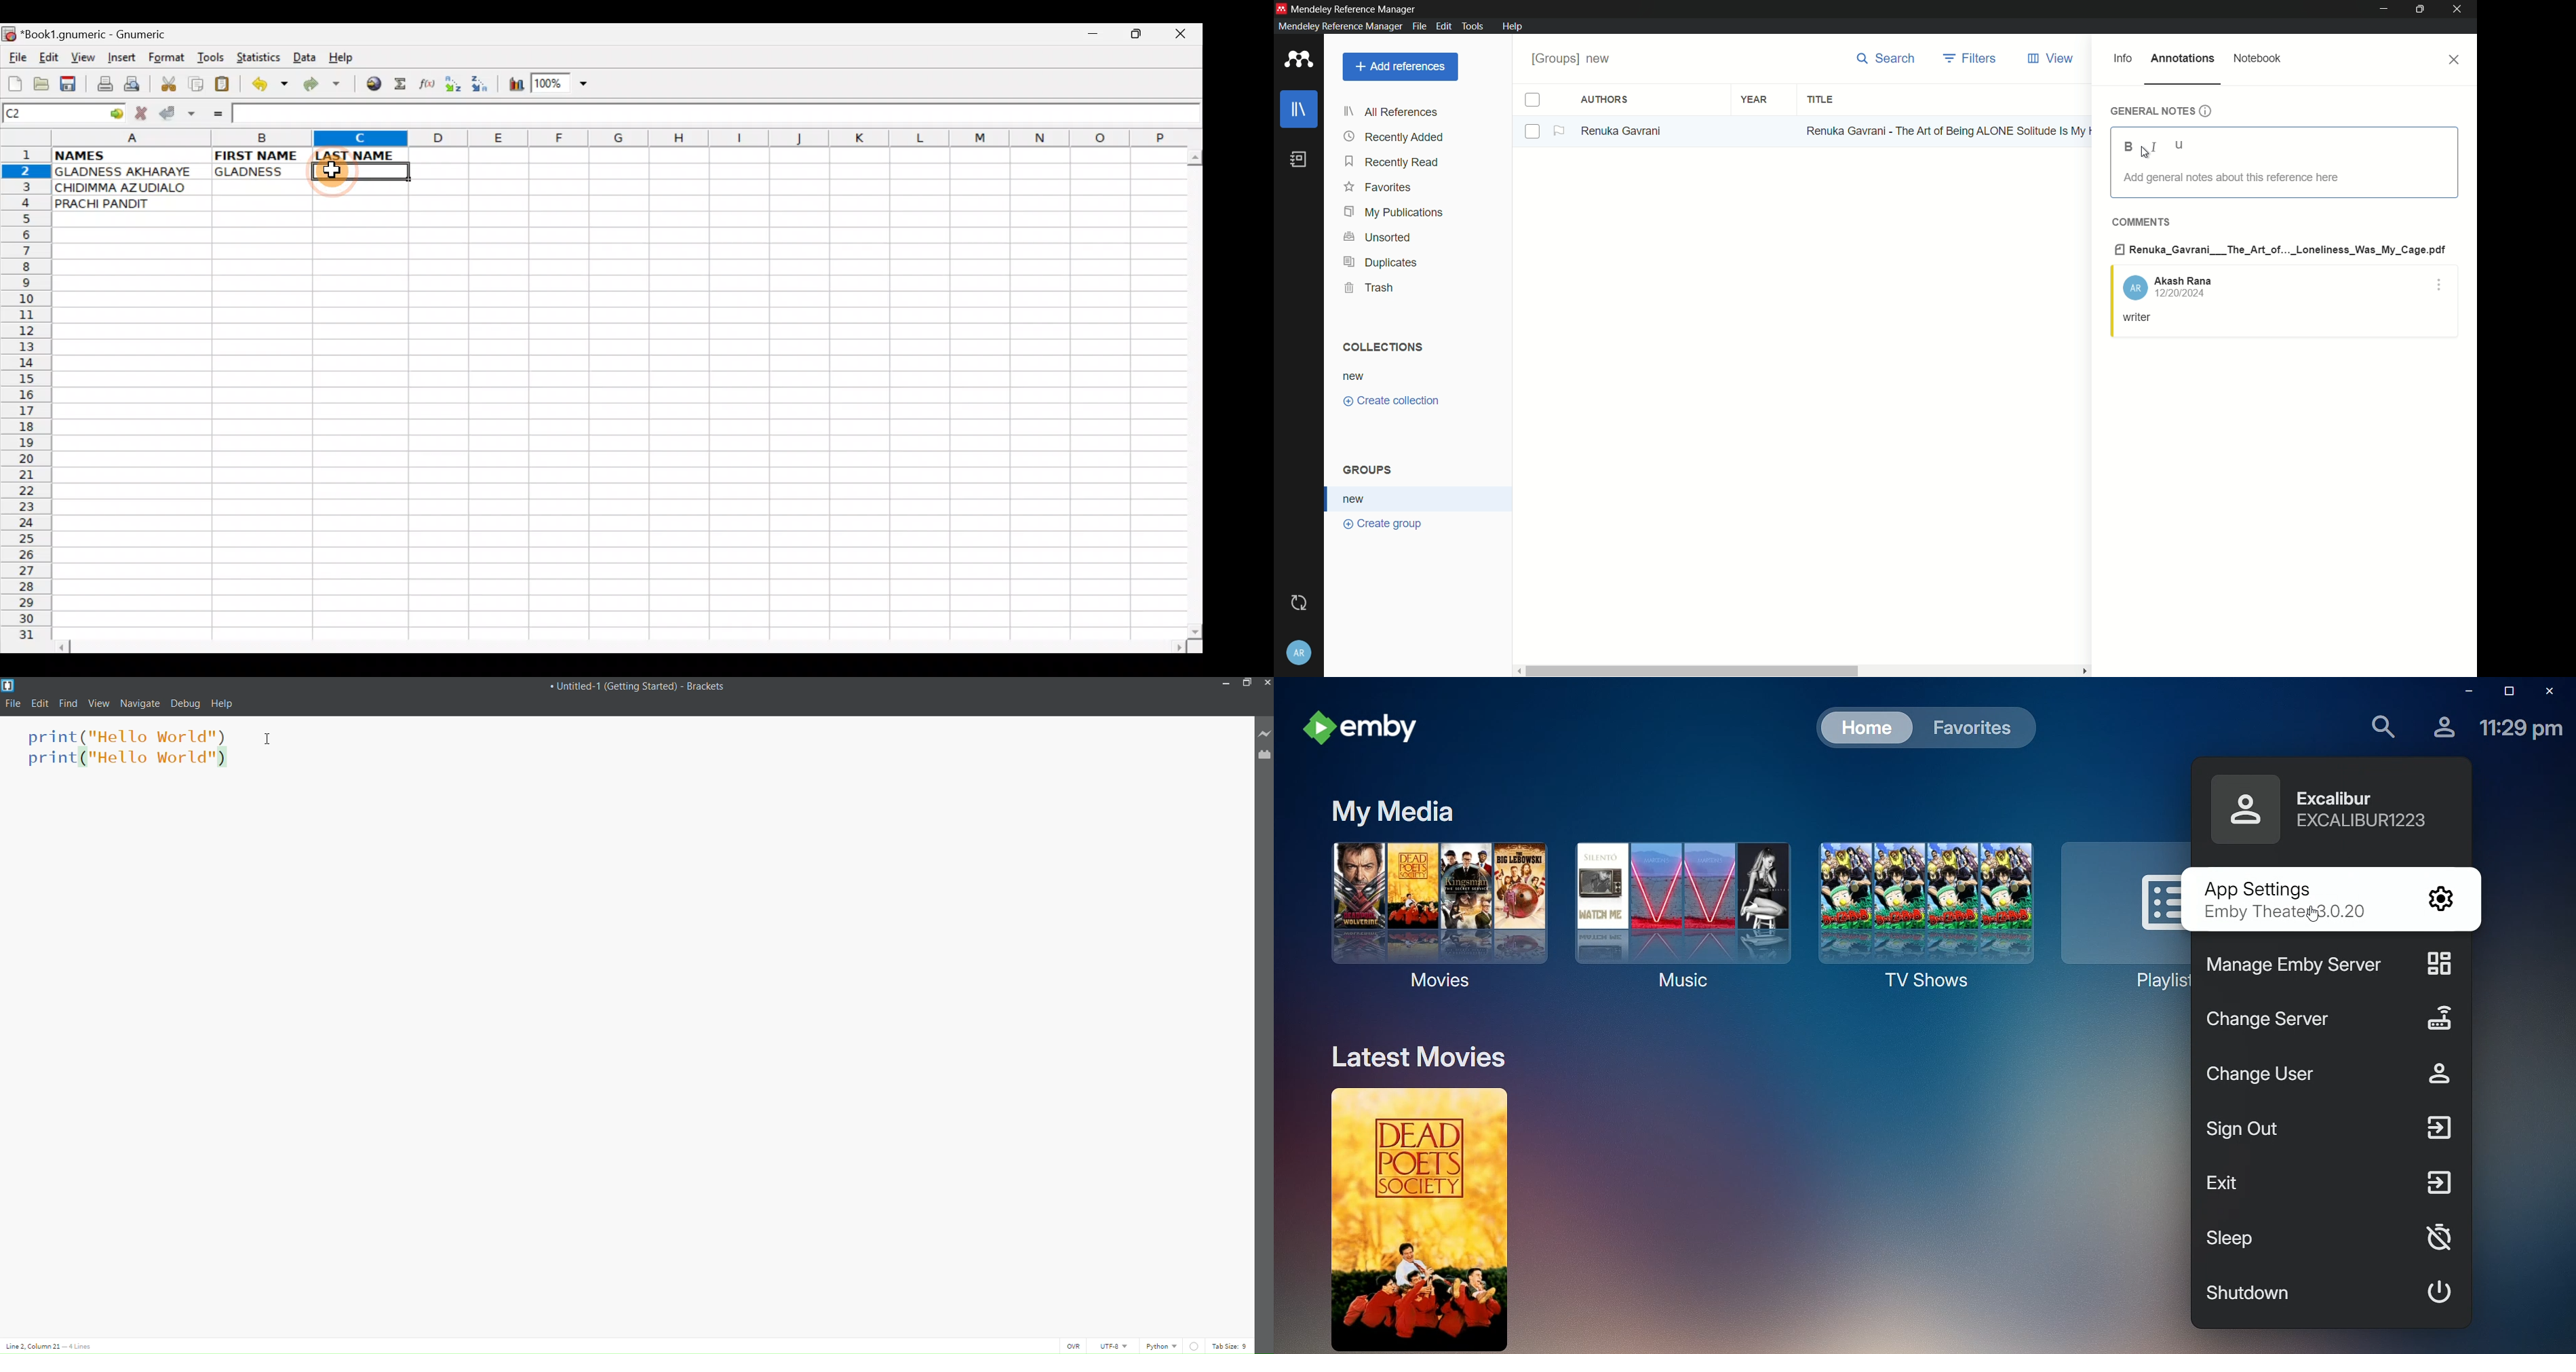 The height and width of the screenshot is (1372, 2576). What do you see at coordinates (1266, 684) in the screenshot?
I see `close` at bounding box center [1266, 684].